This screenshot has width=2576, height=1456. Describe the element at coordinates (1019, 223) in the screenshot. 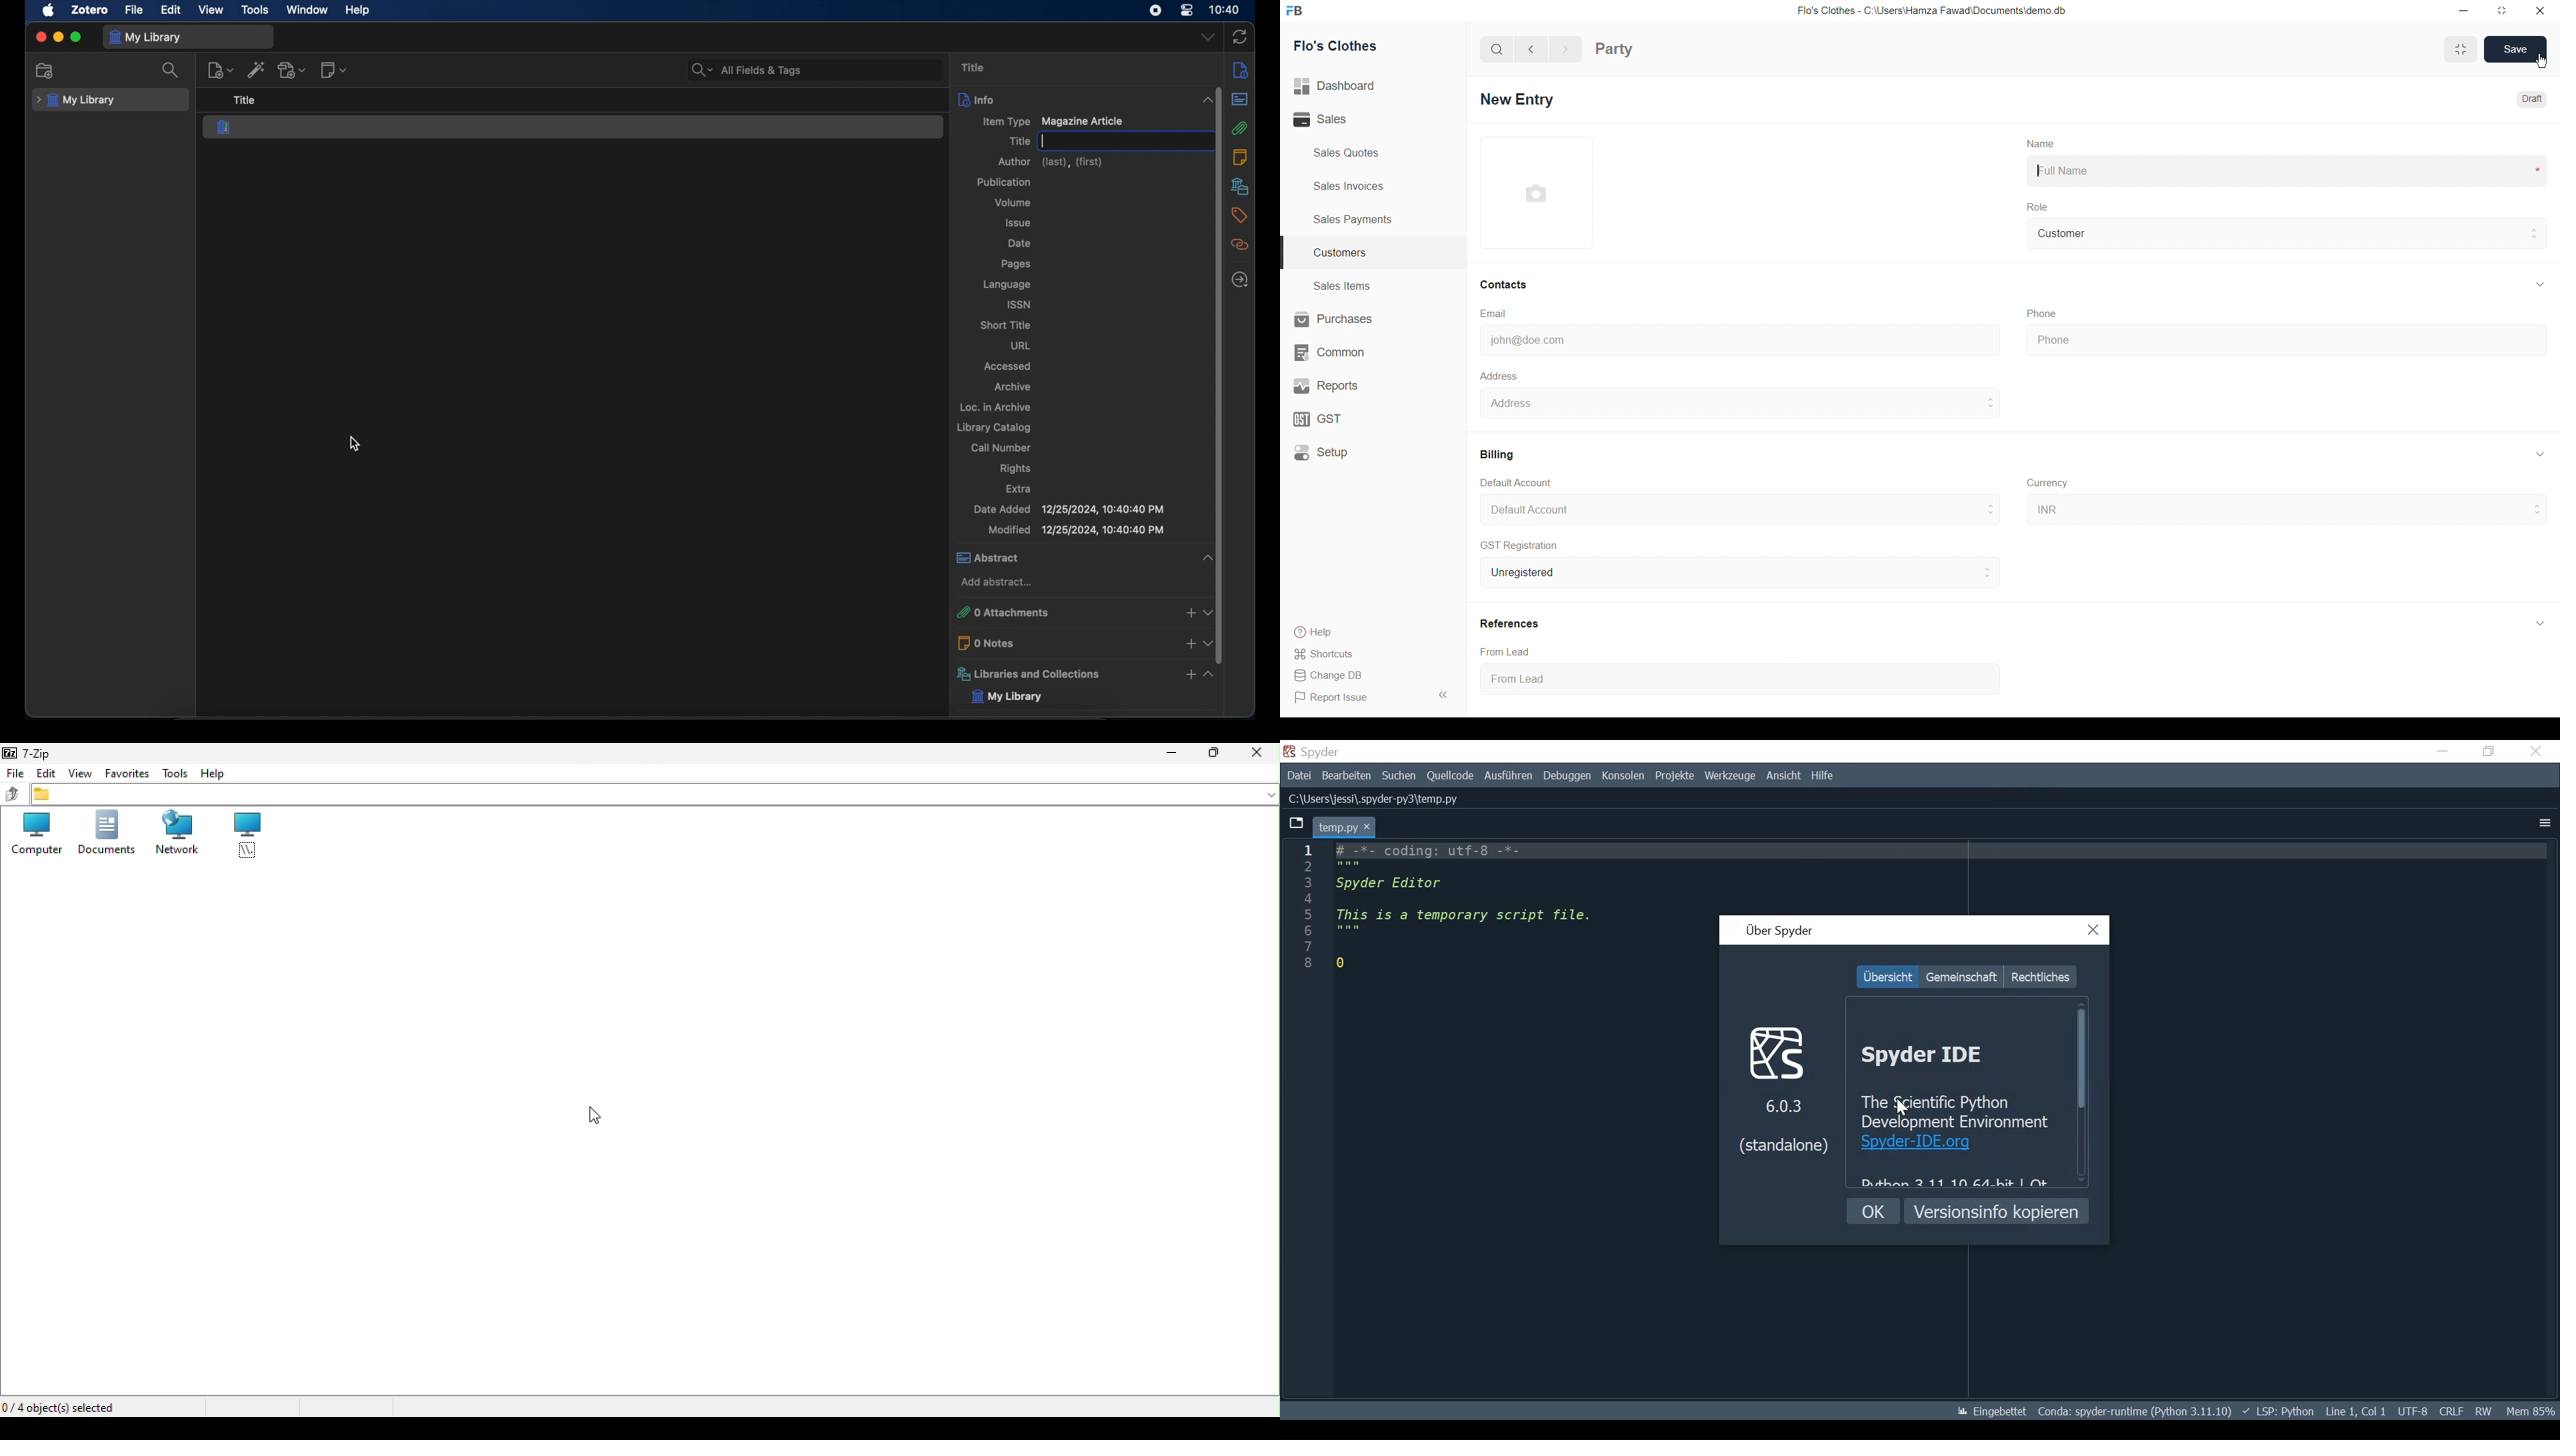

I see `issue` at that location.